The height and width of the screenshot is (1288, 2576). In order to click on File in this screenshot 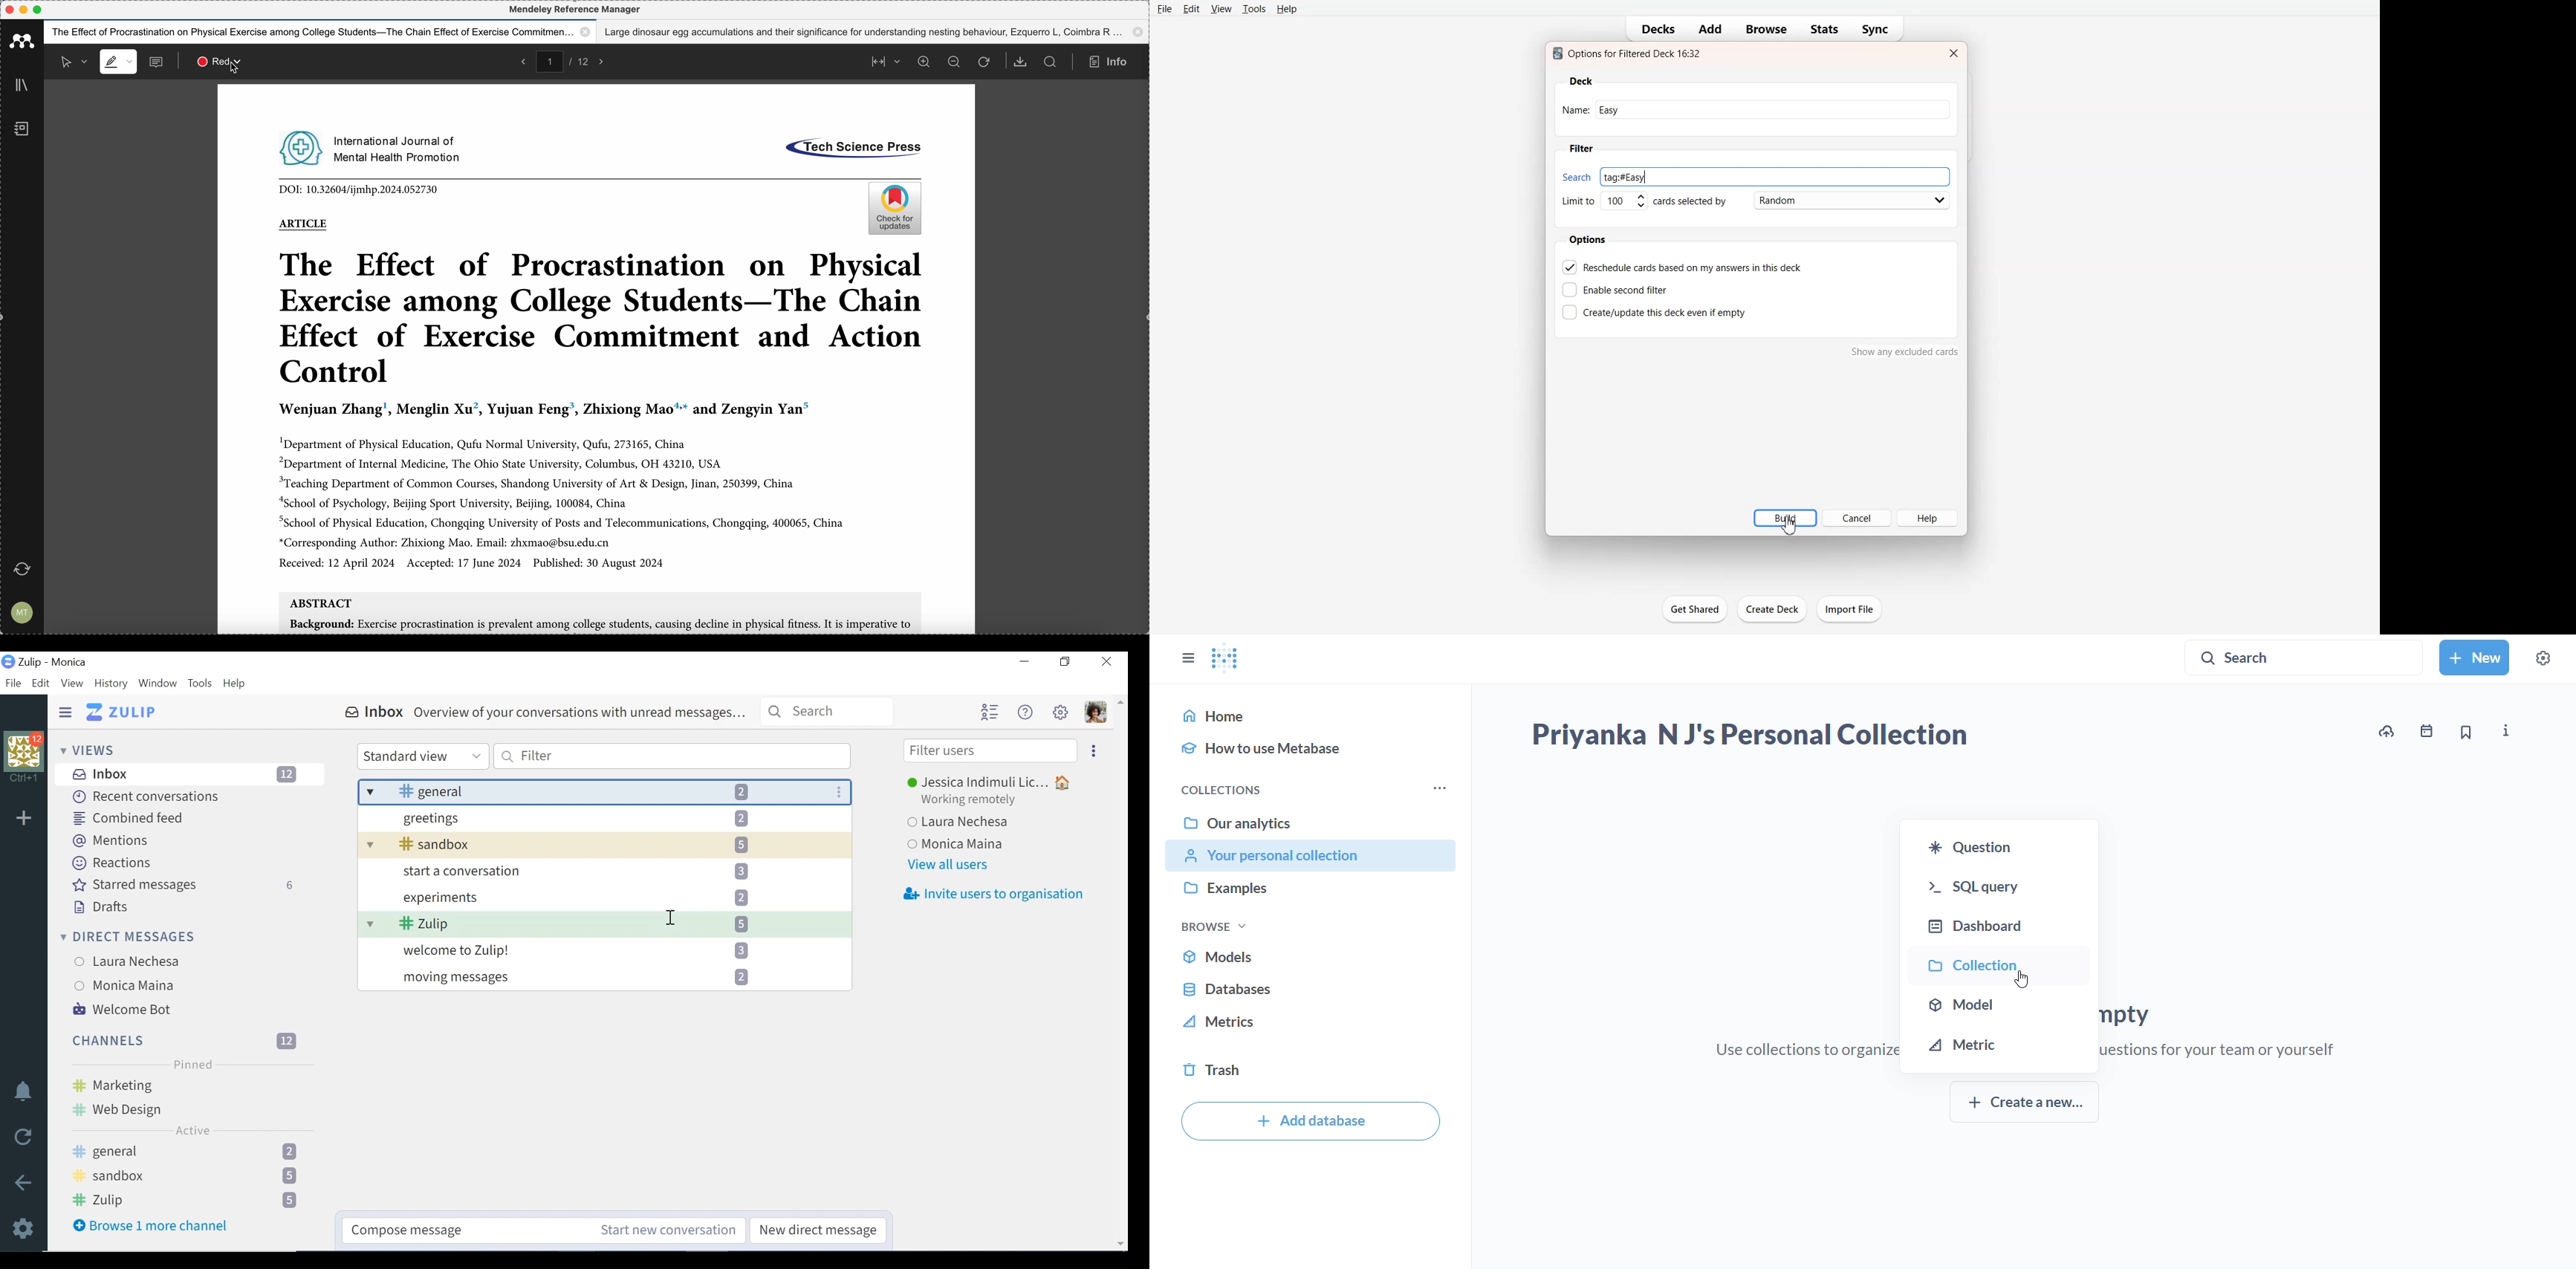, I will do `click(1165, 8)`.